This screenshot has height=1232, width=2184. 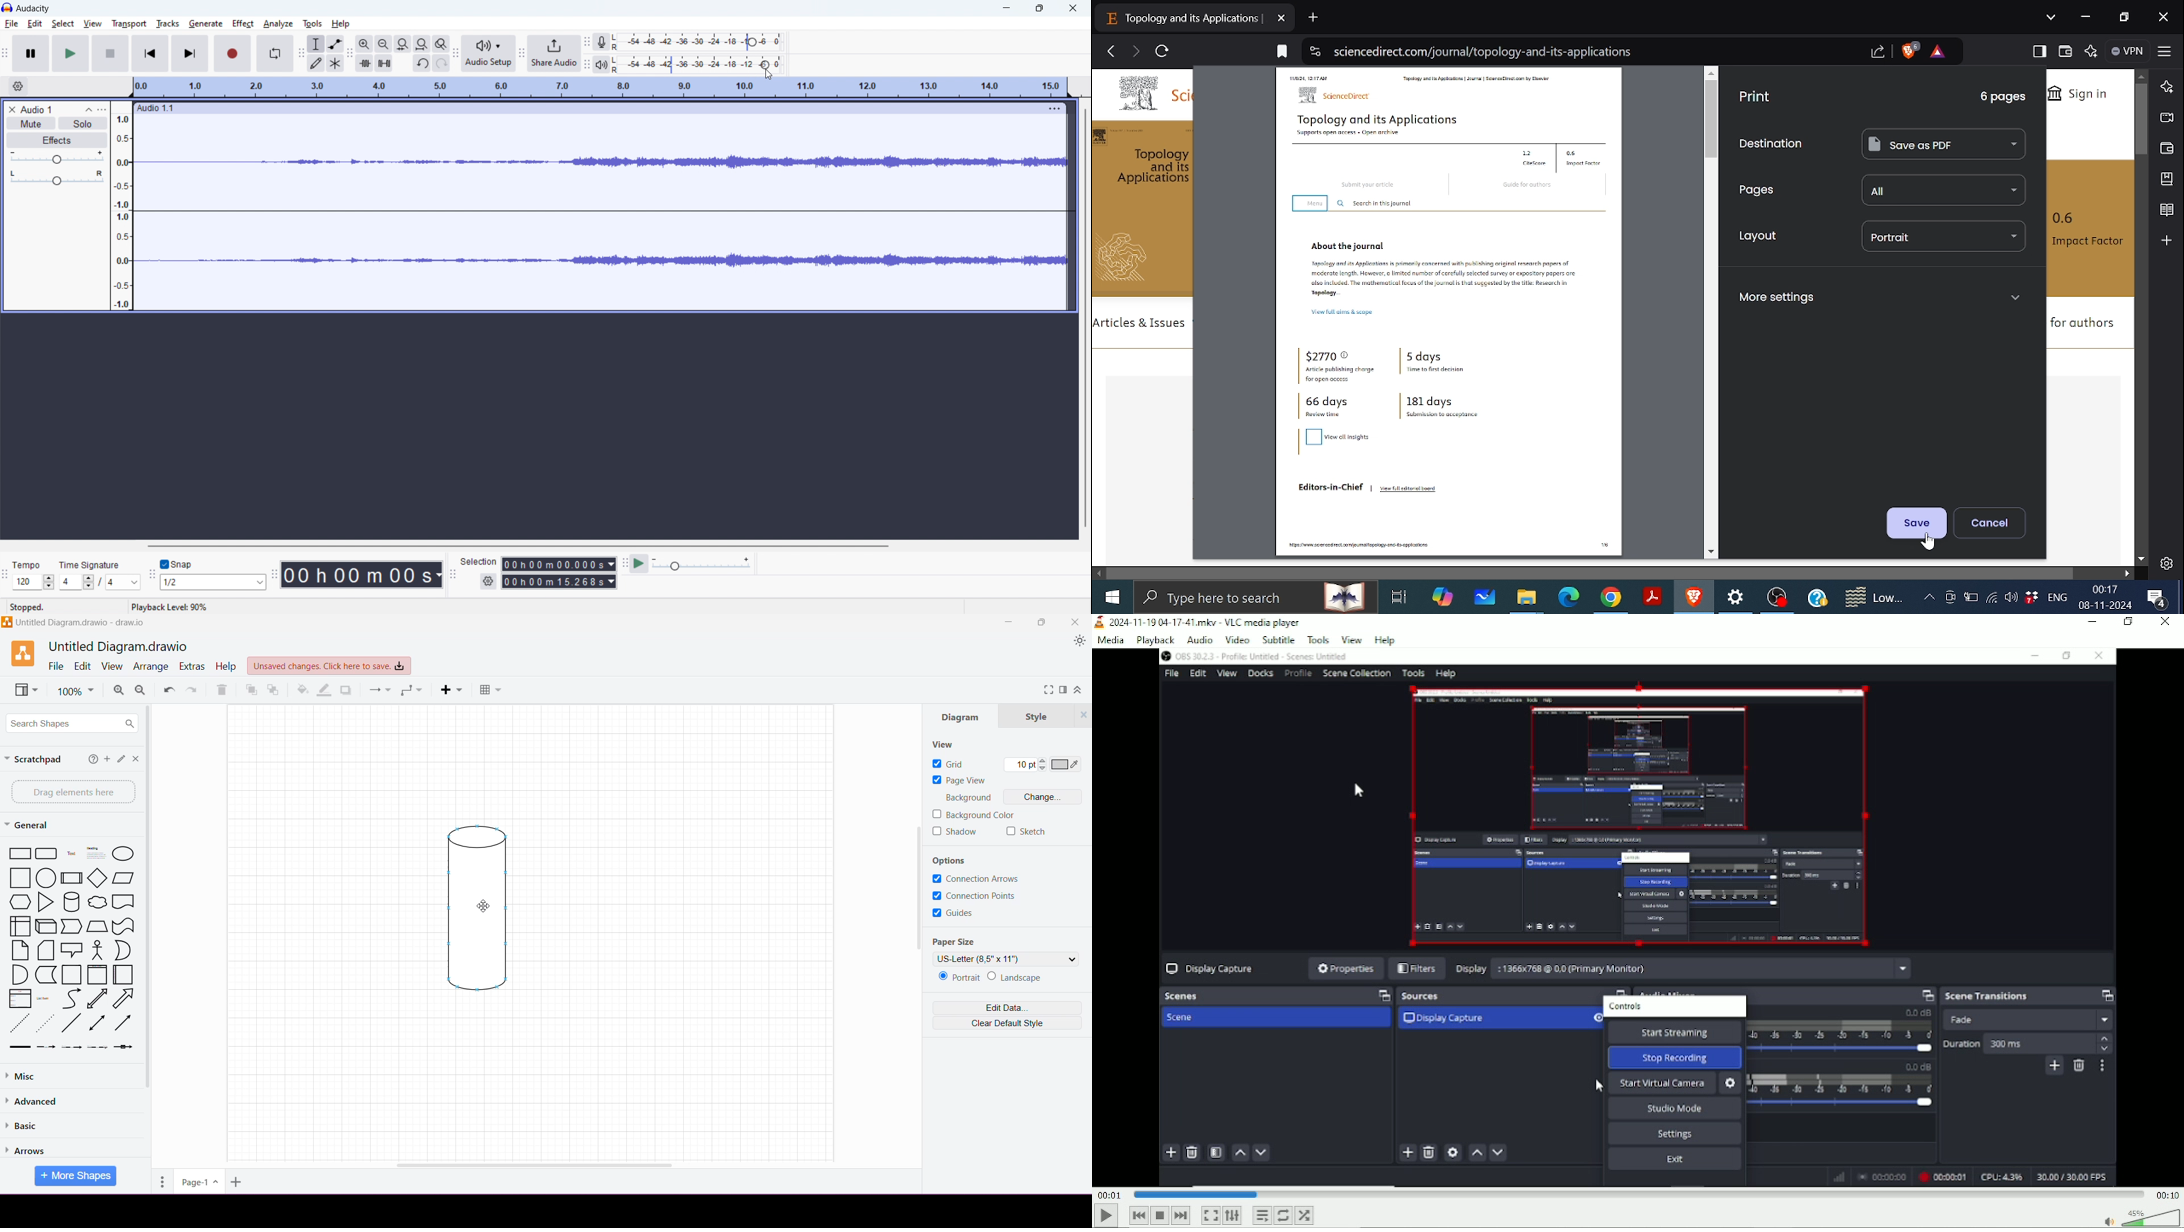 I want to click on plauback speed: 90%, so click(x=701, y=84).